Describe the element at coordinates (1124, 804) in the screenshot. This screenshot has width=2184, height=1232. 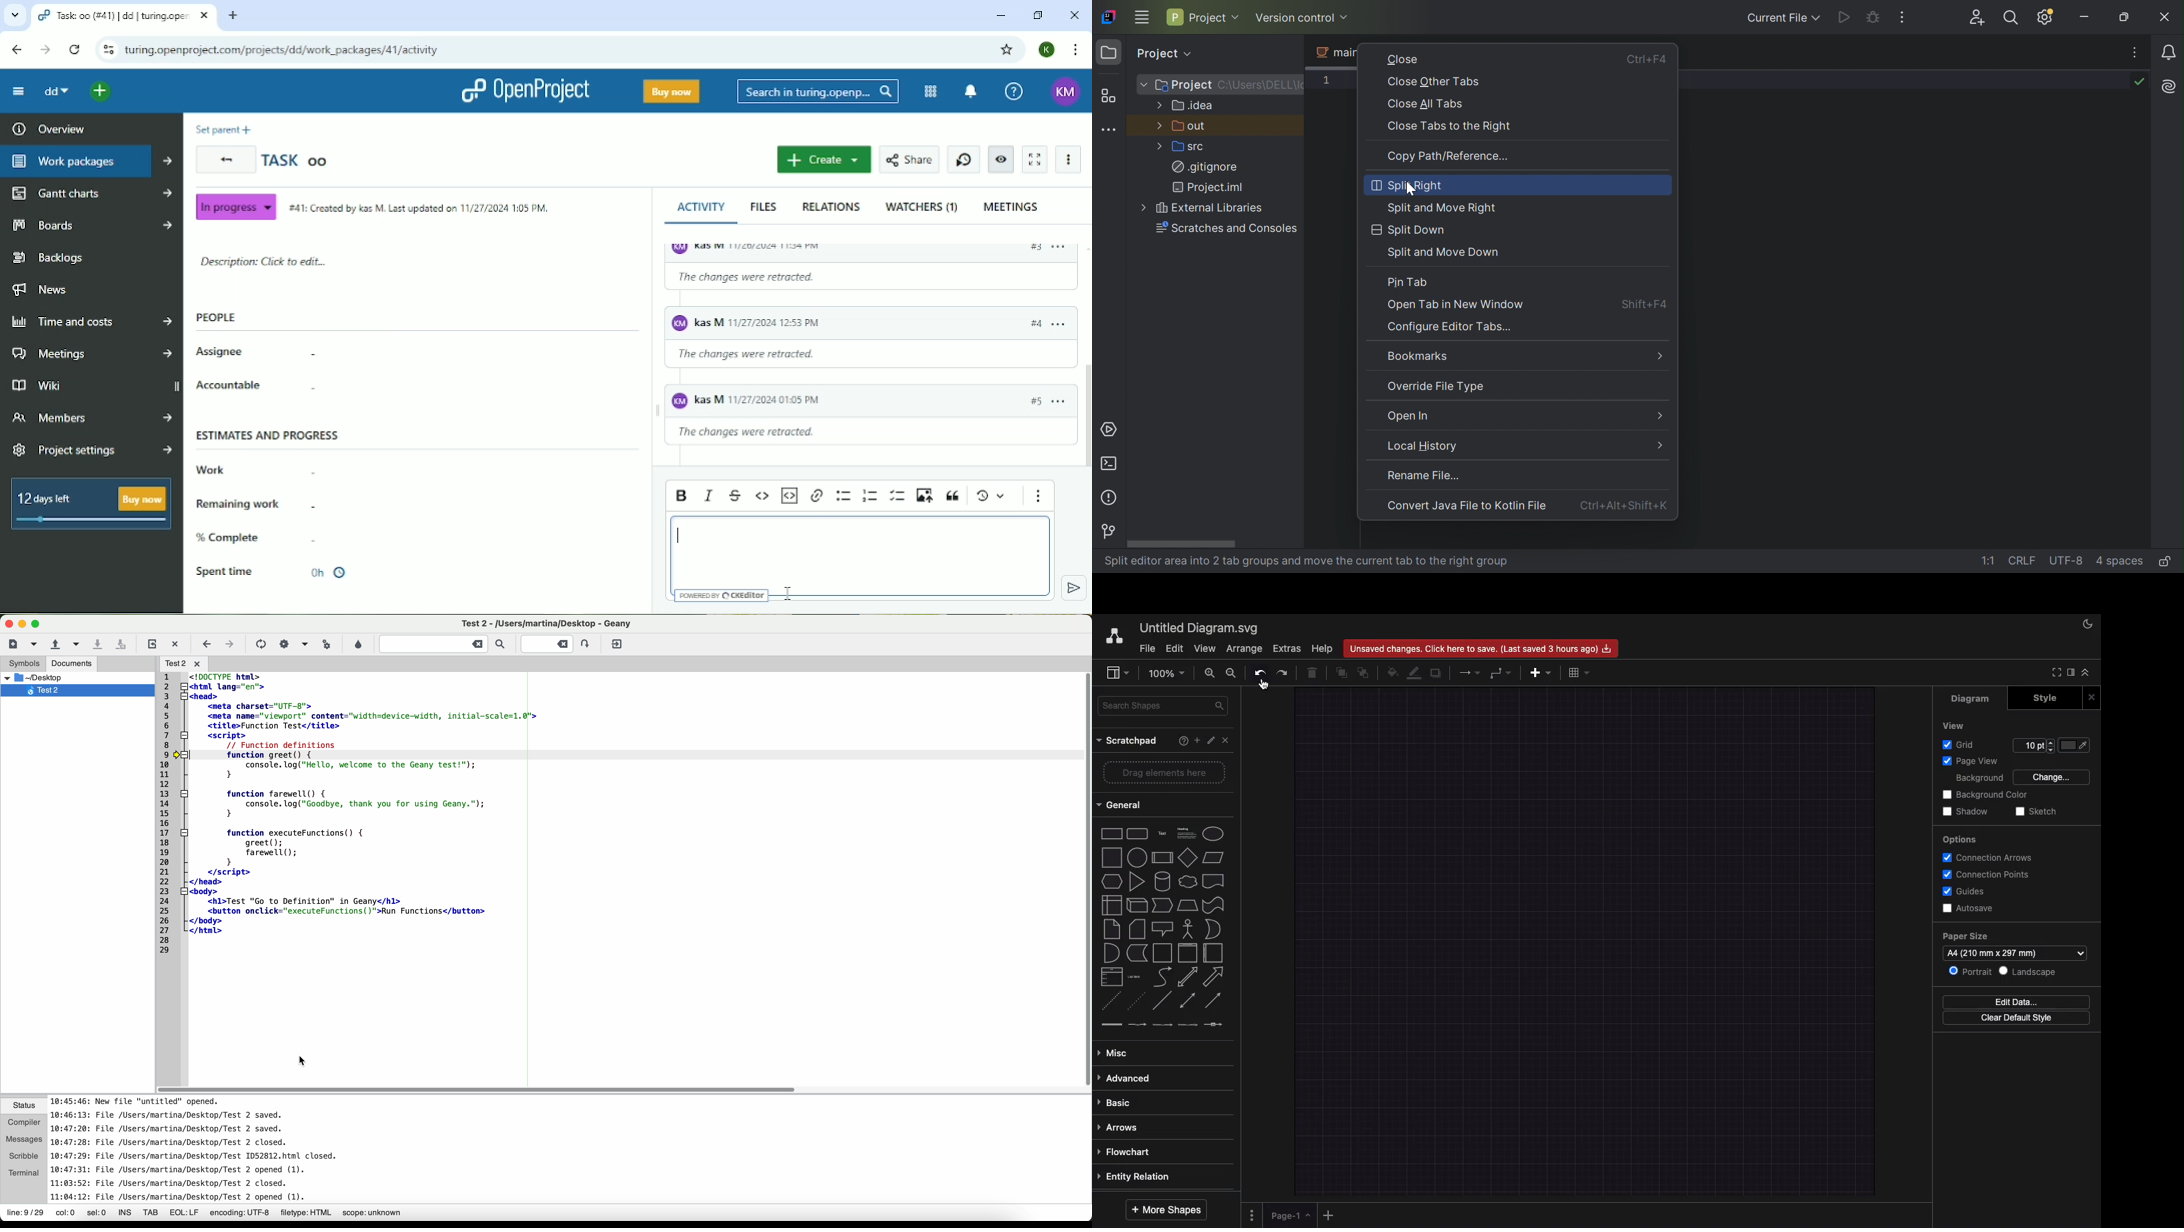
I see `General` at that location.